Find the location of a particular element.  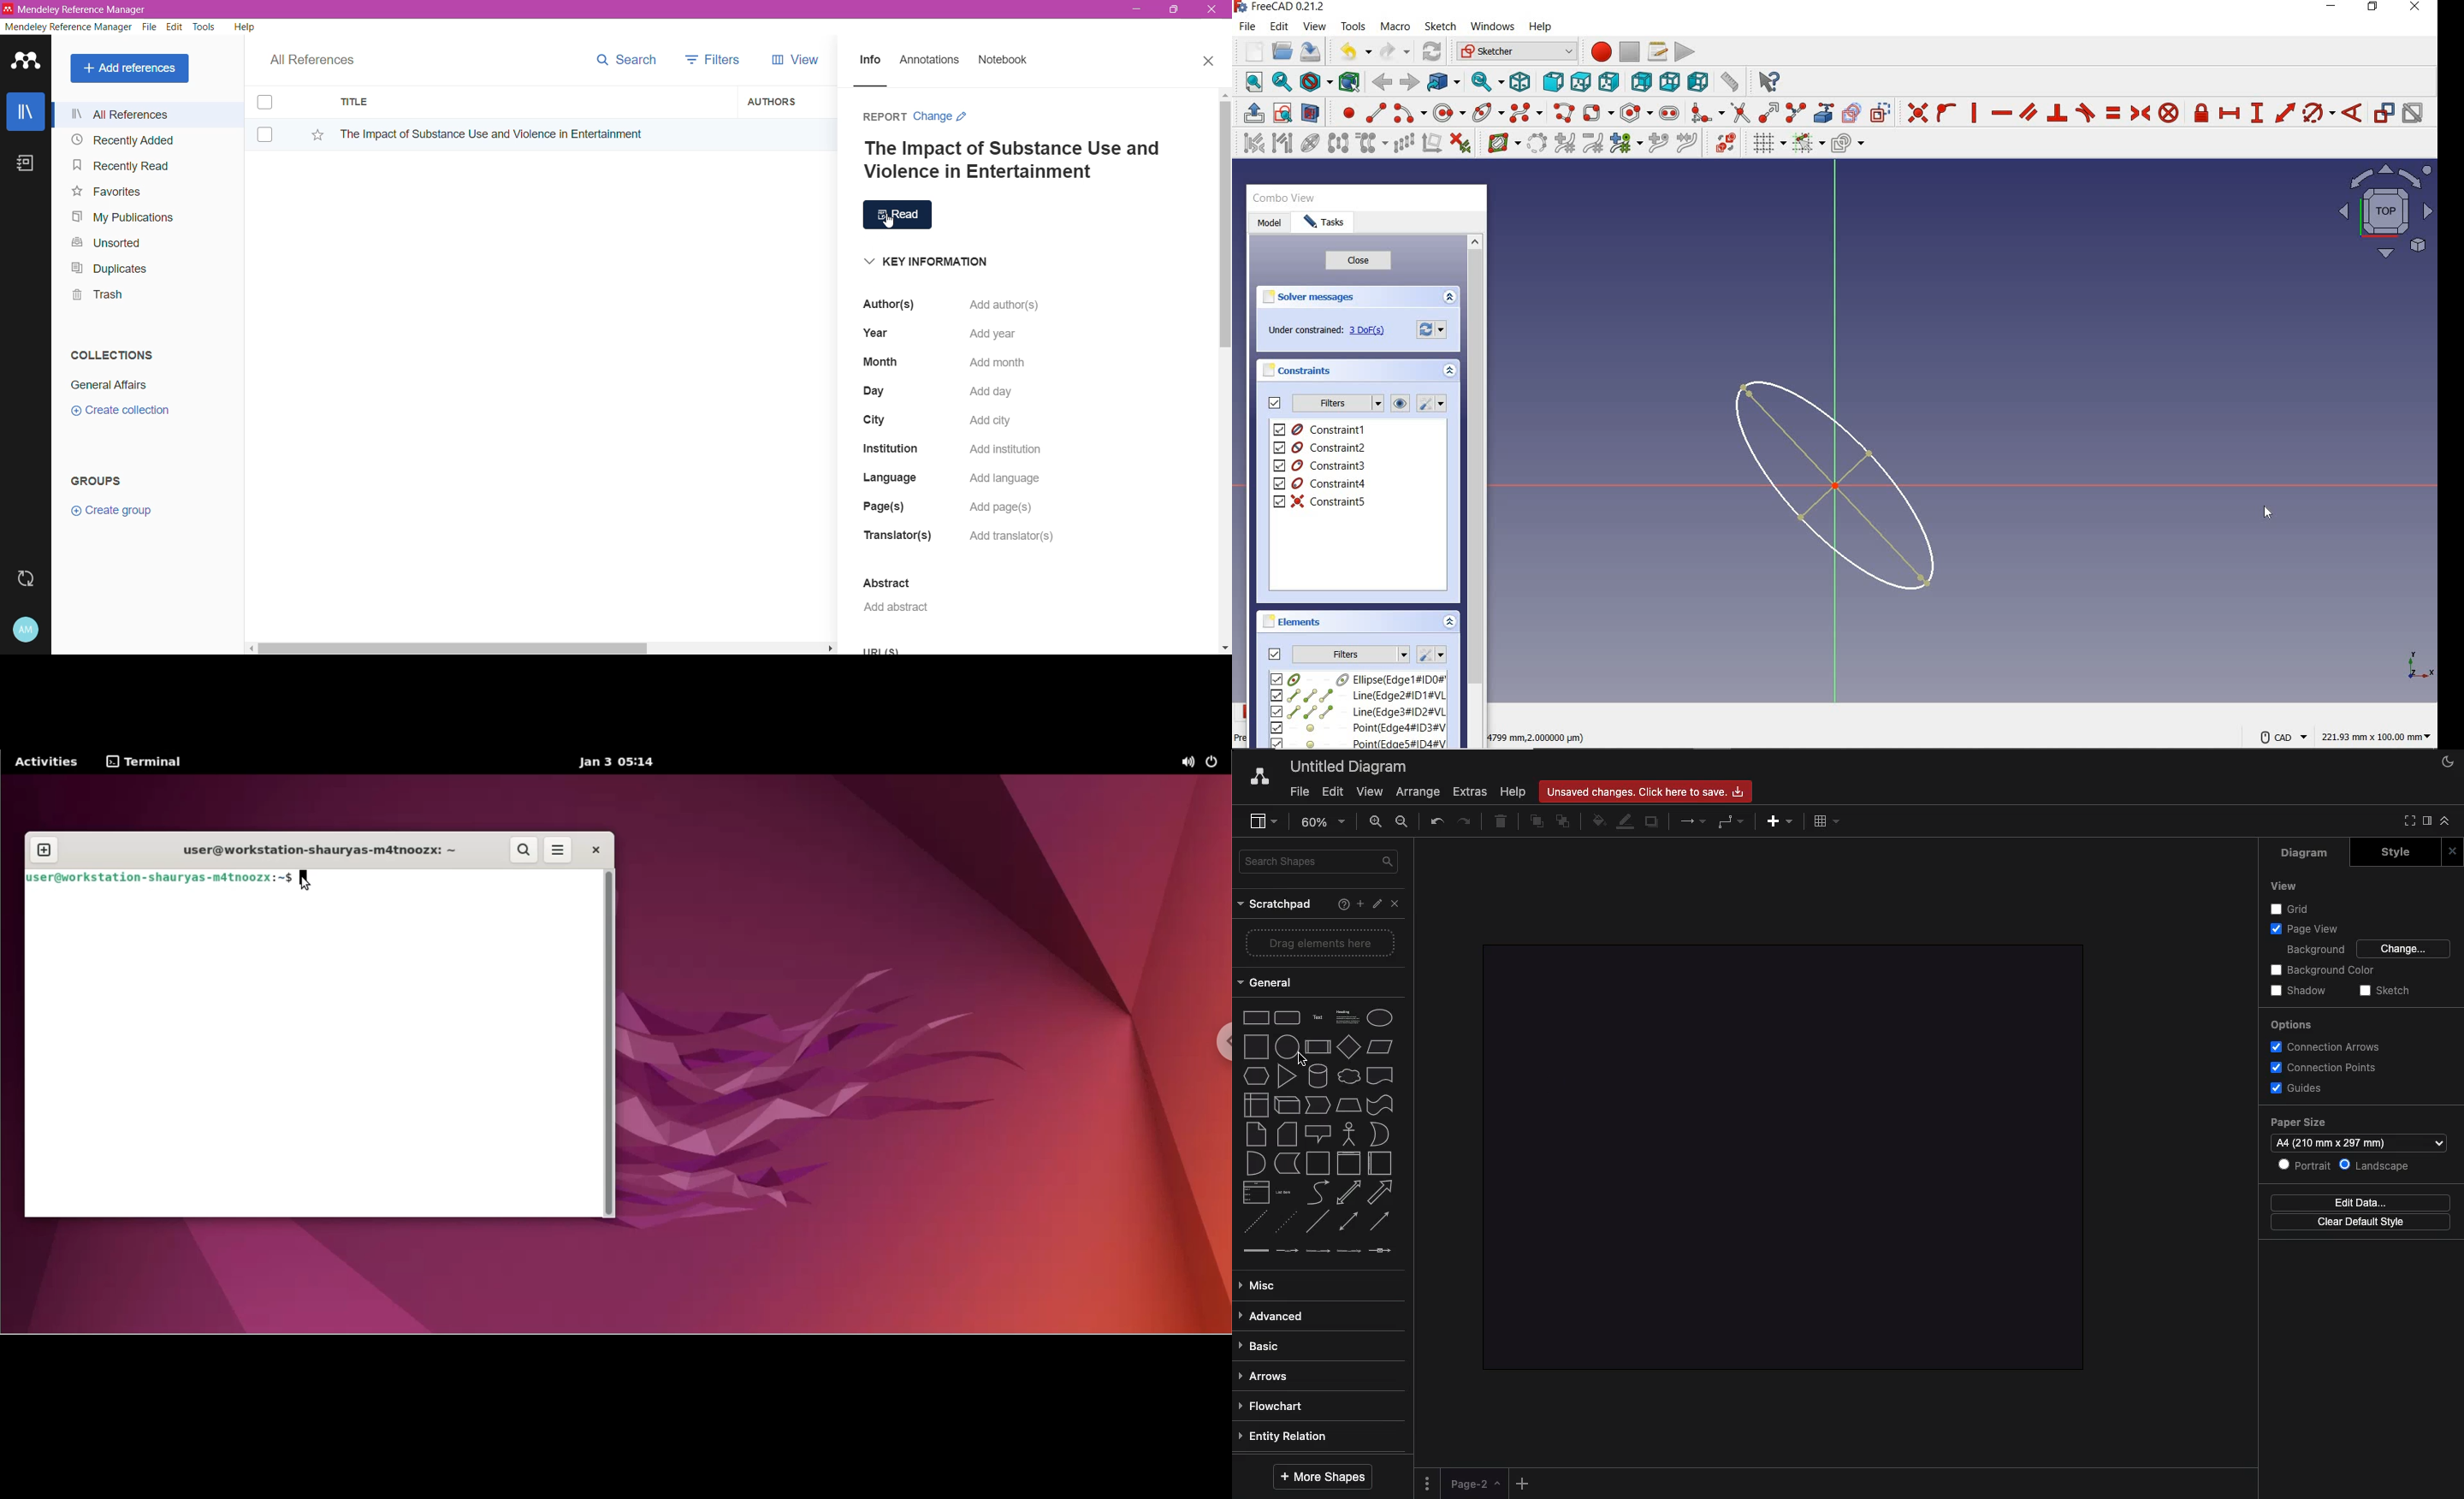

element2 is located at coordinates (1358, 695).